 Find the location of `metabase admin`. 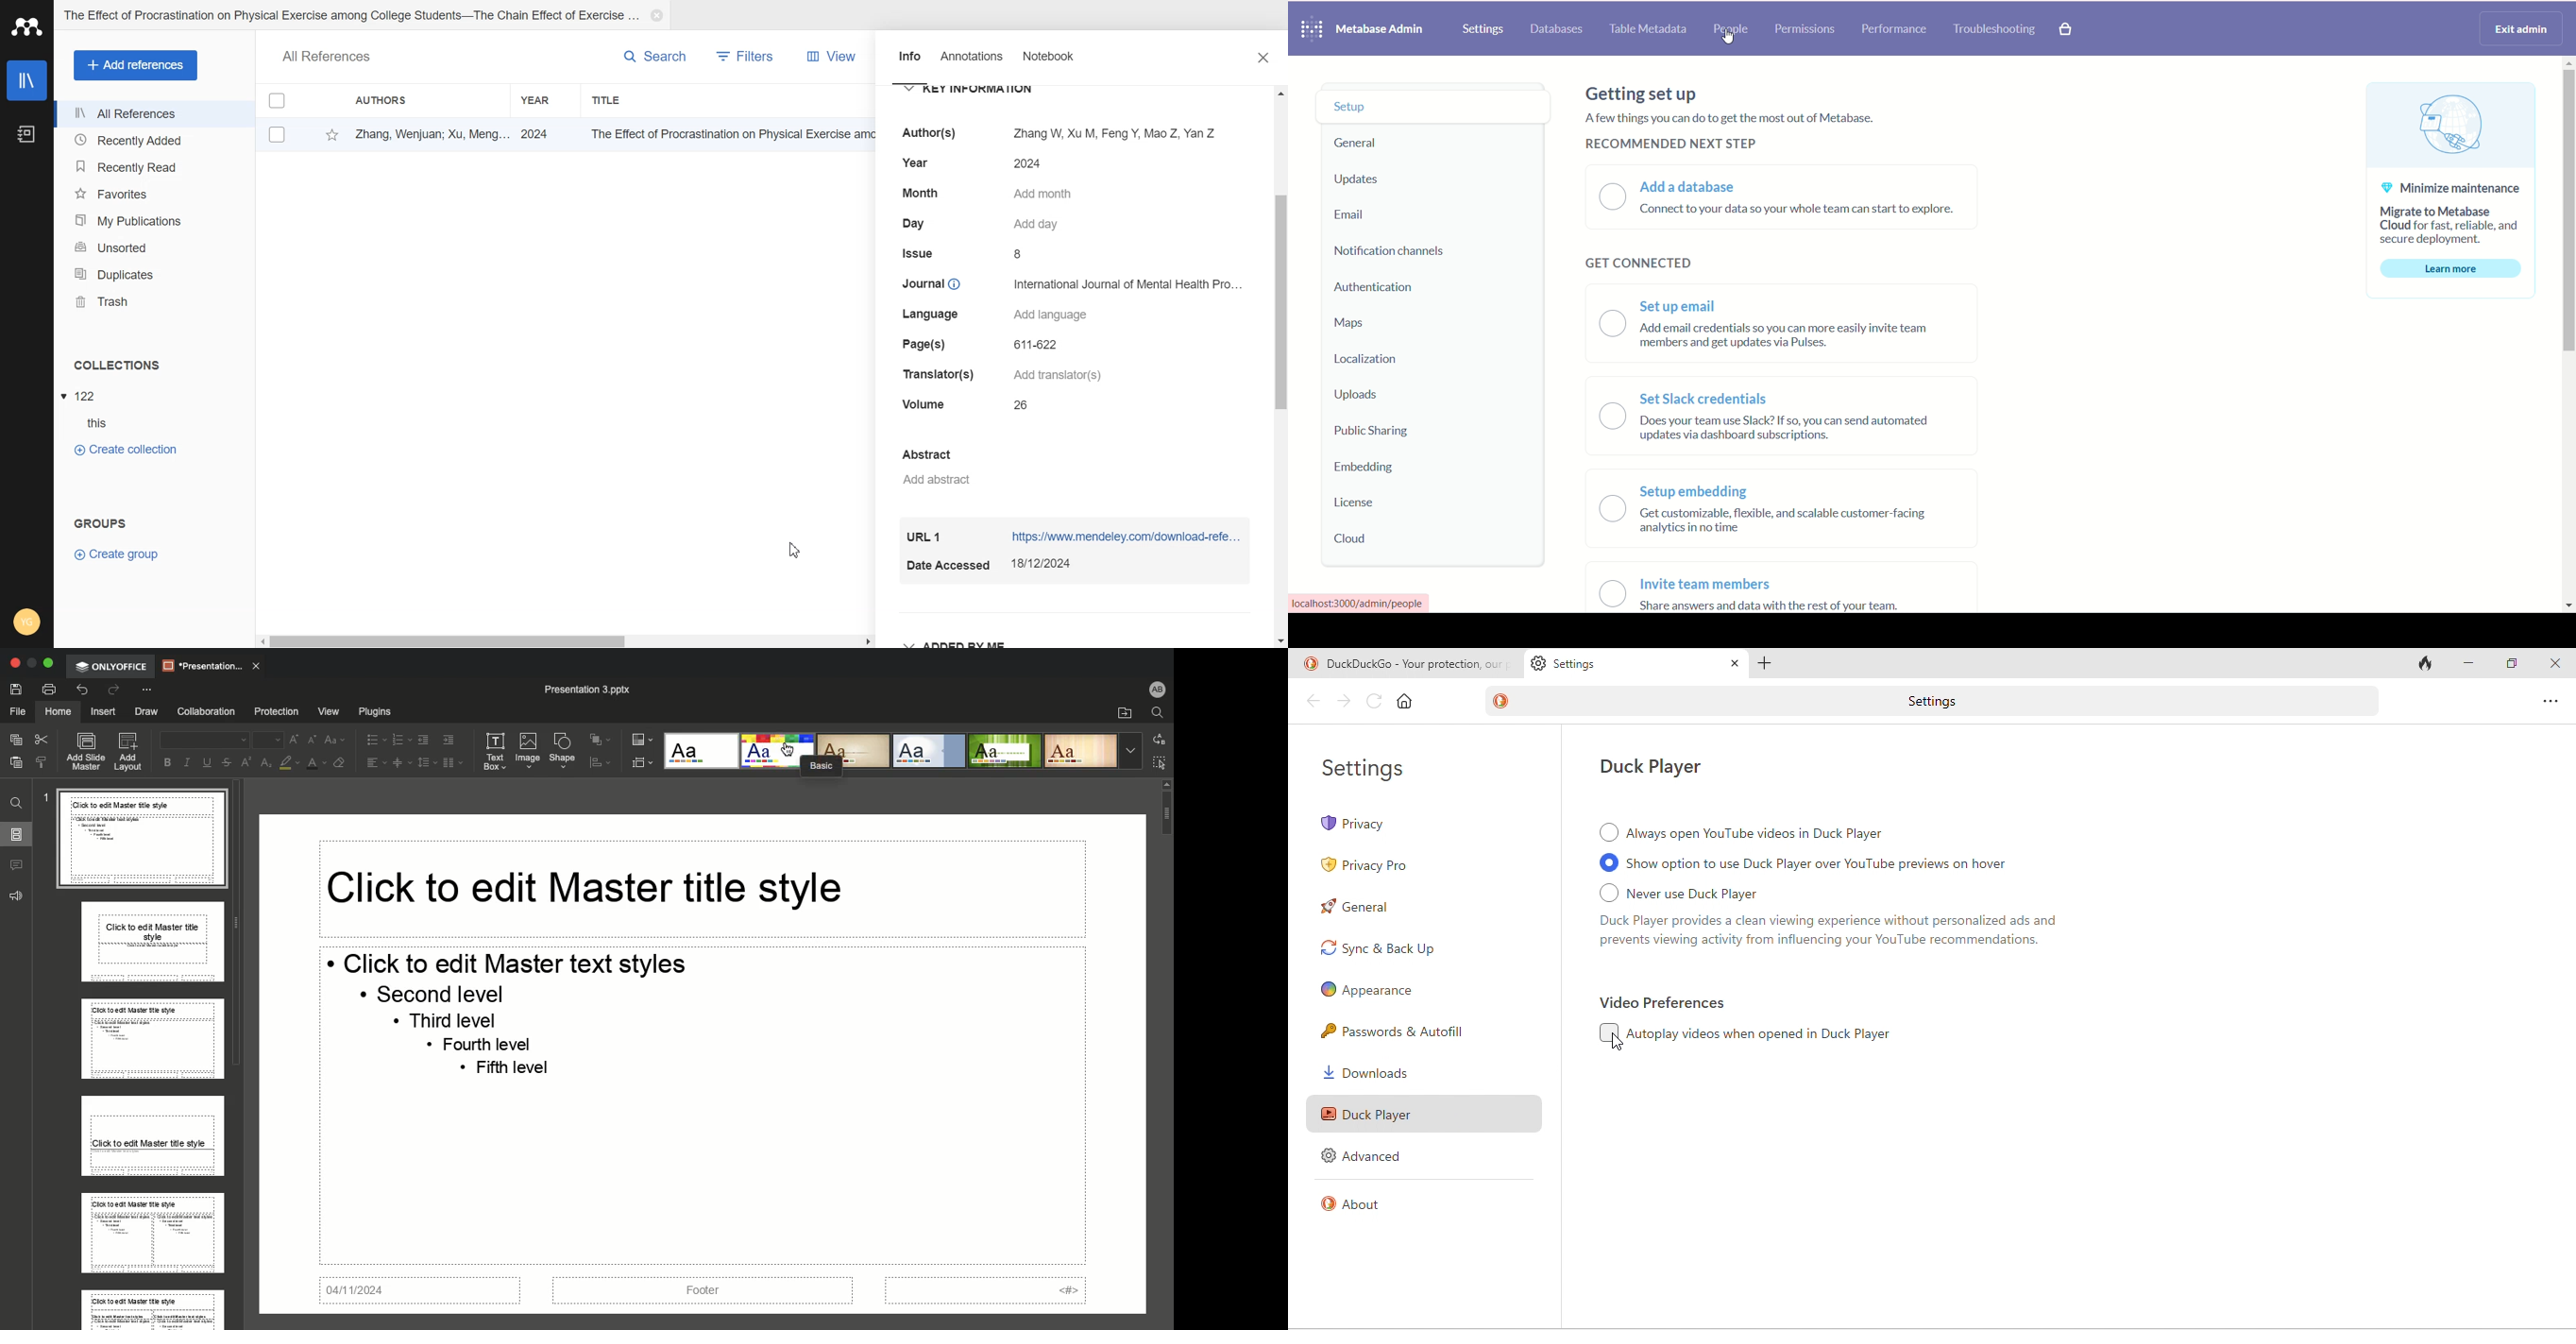

metabase admin is located at coordinates (1387, 30).